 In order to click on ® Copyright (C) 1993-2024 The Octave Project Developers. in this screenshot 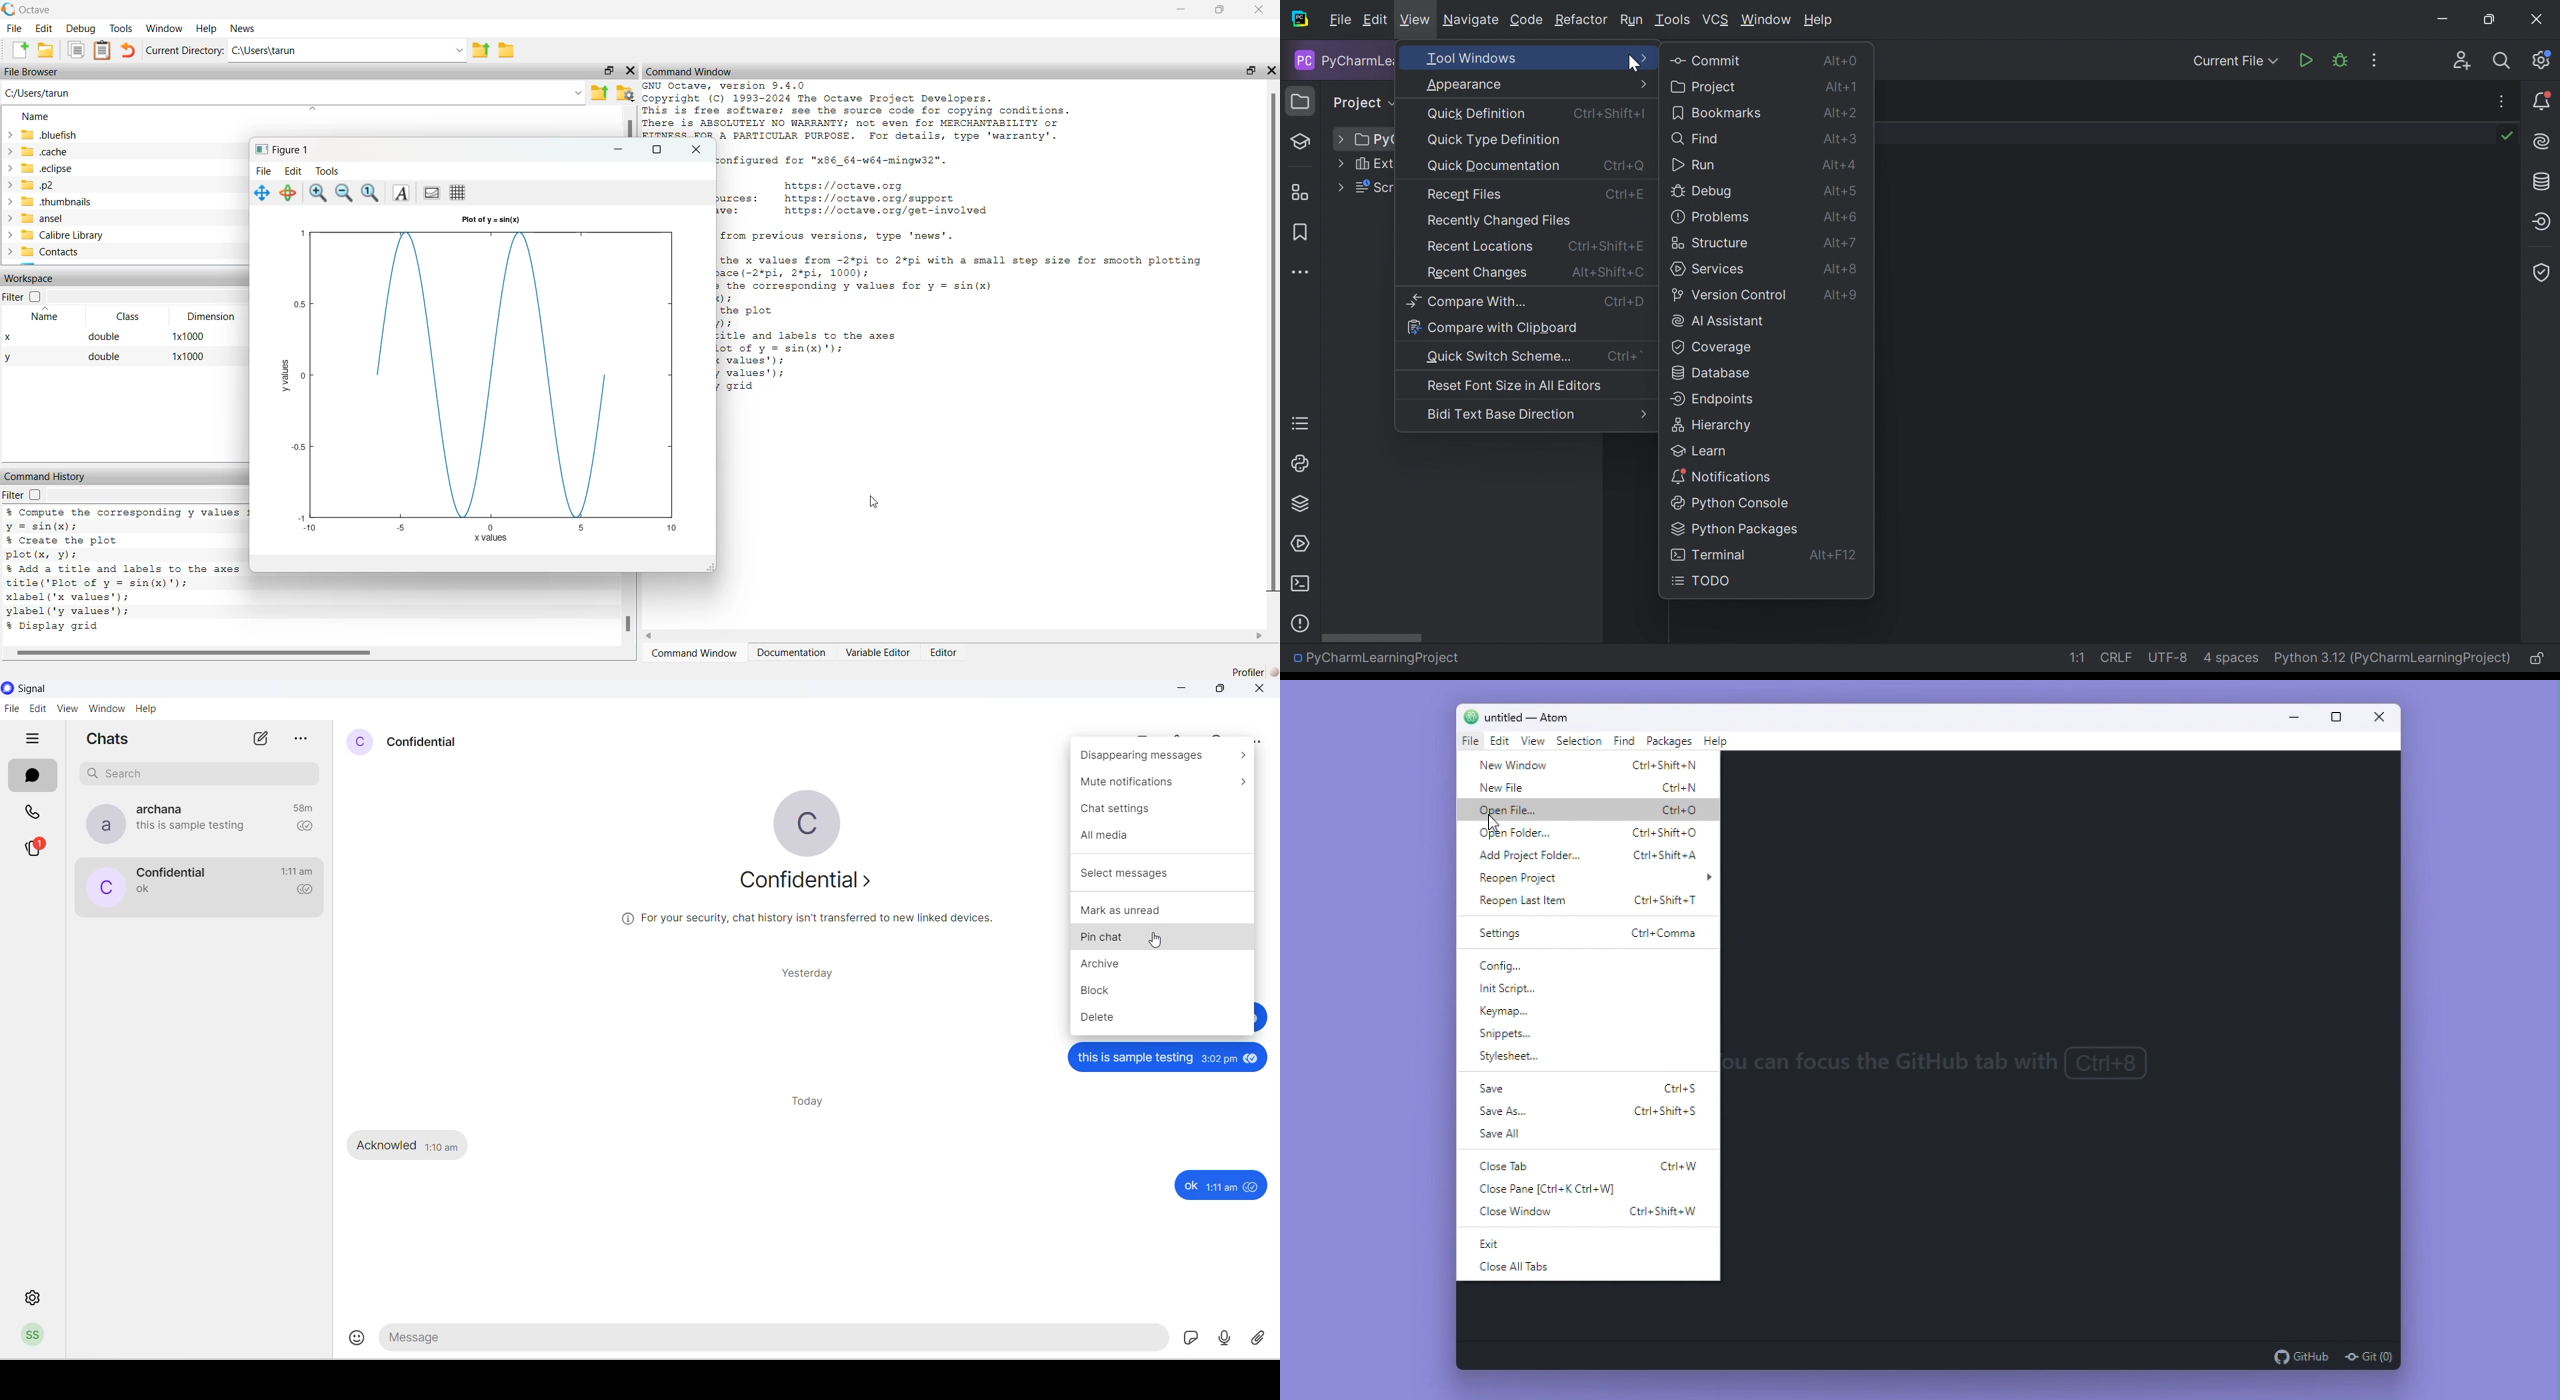, I will do `click(824, 98)`.